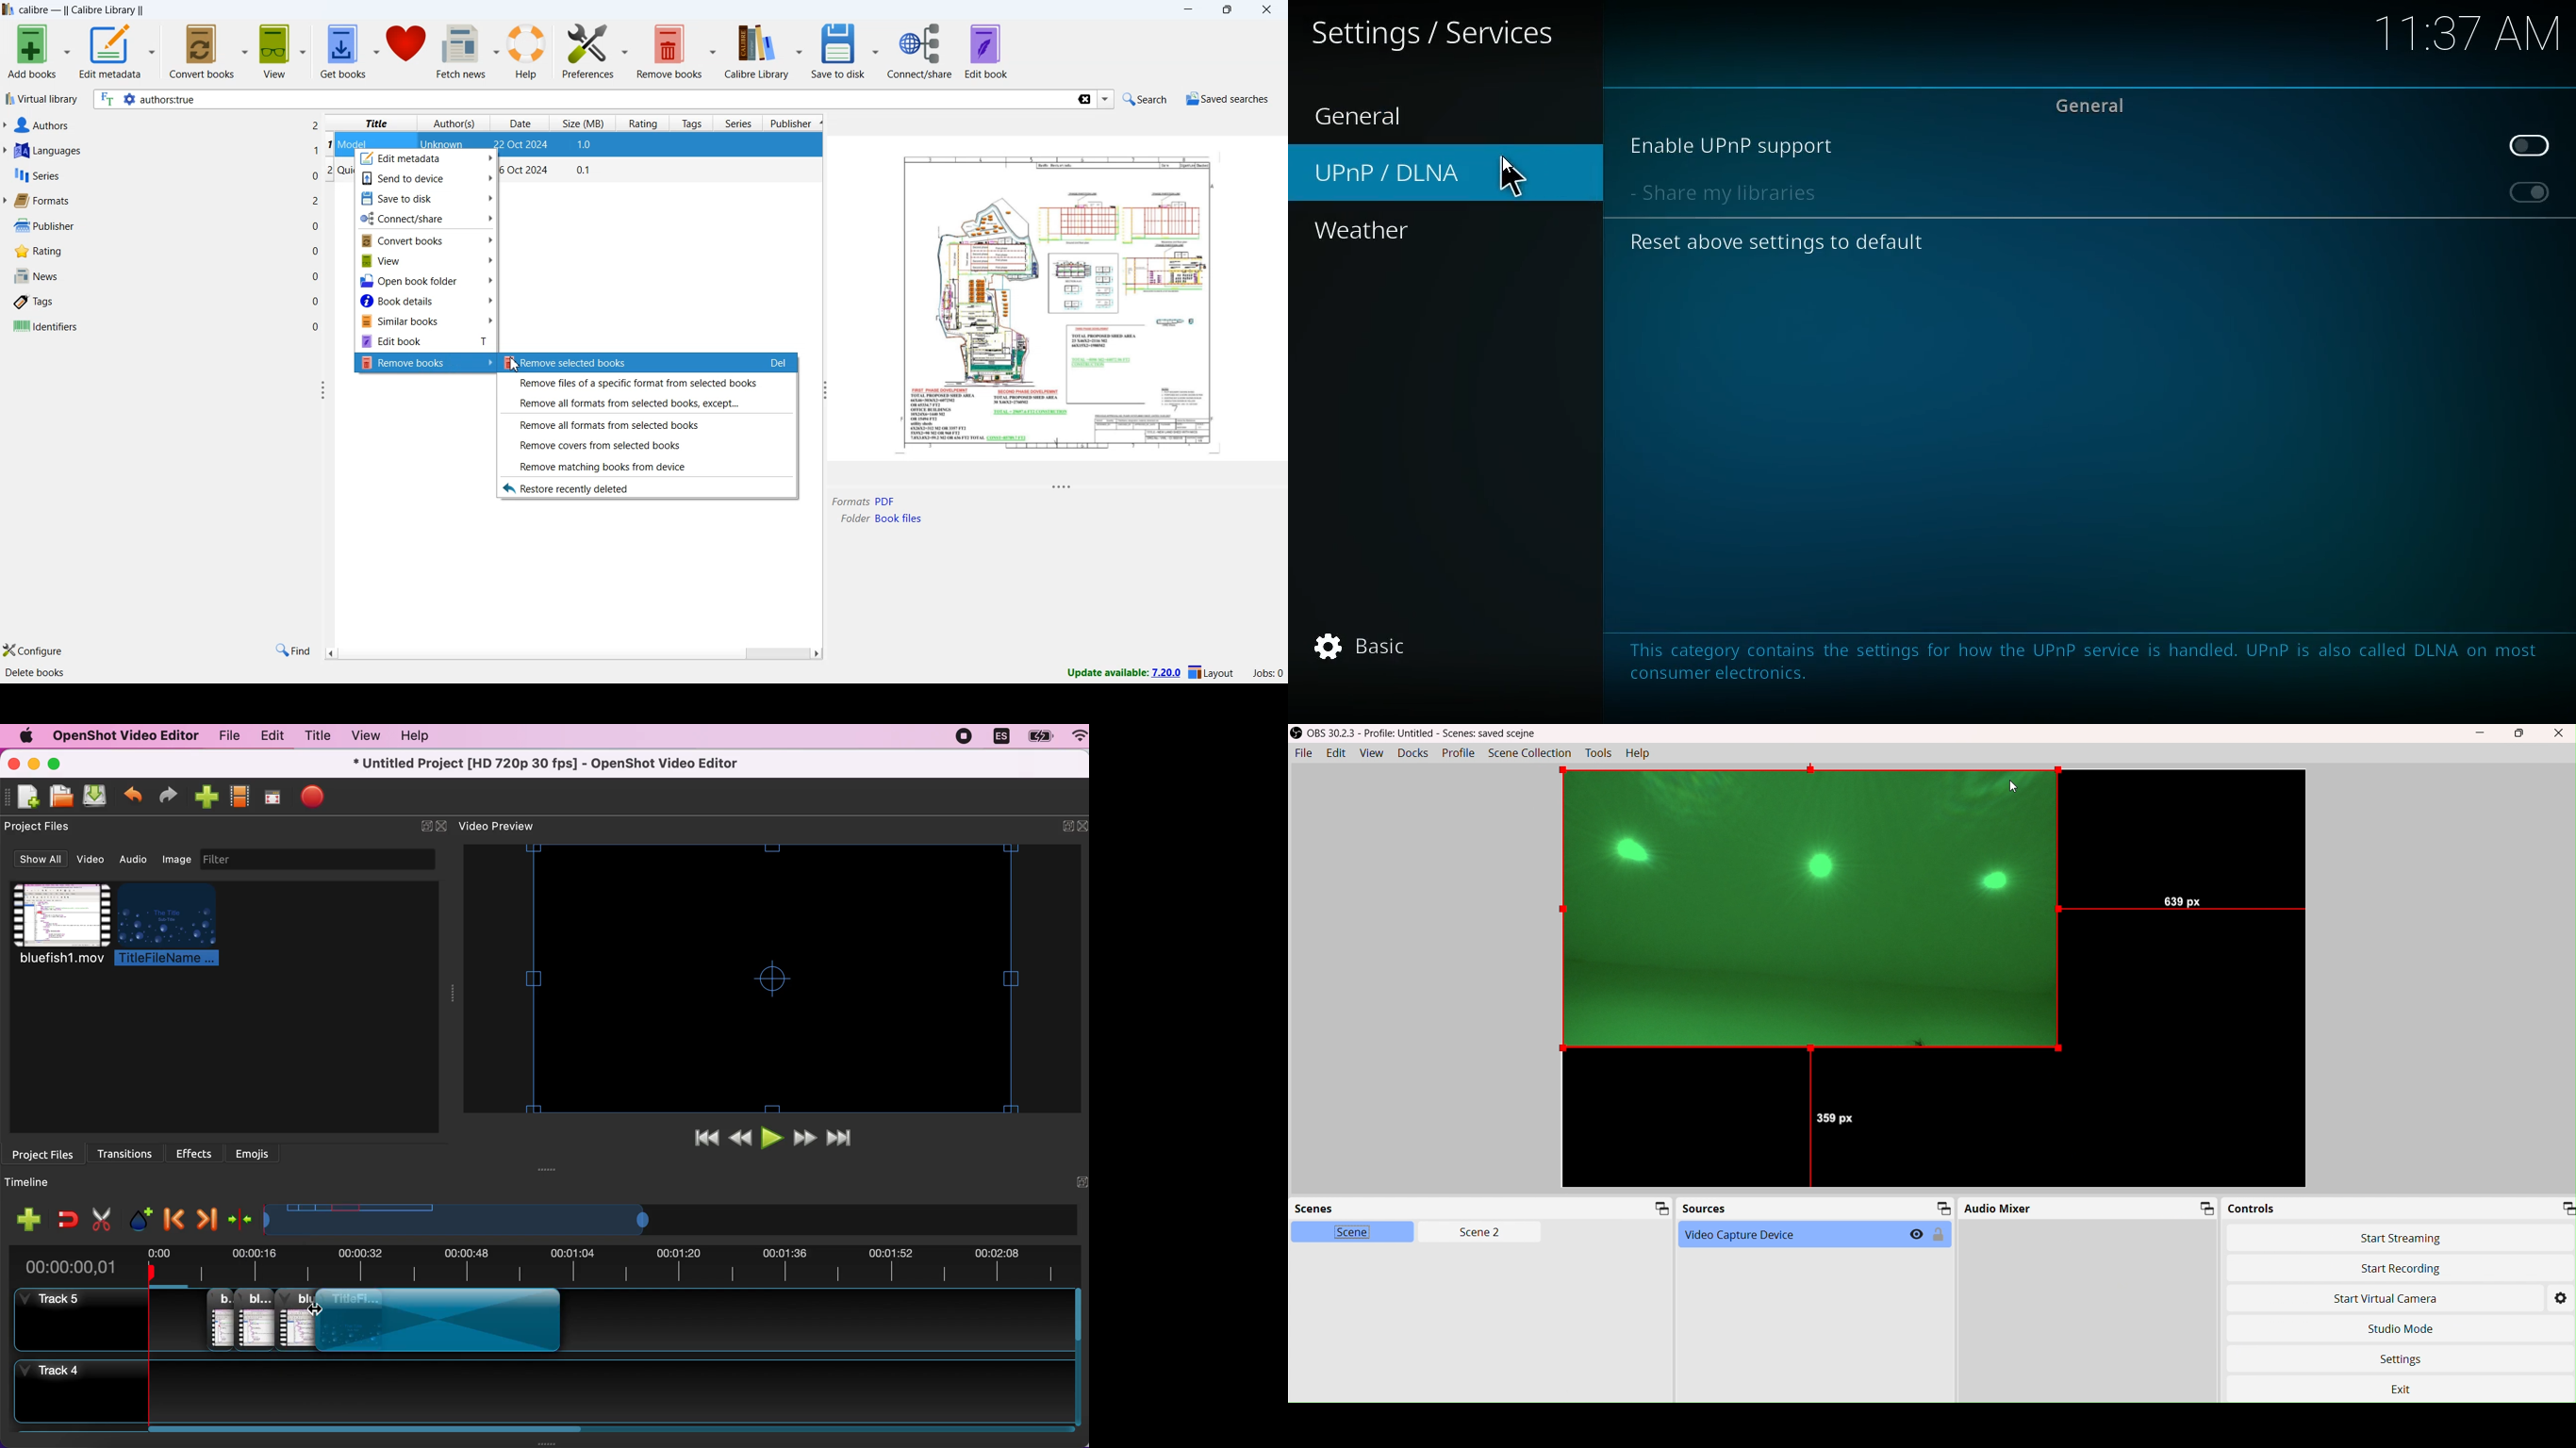  I want to click on Settings, so click(2561, 1298).